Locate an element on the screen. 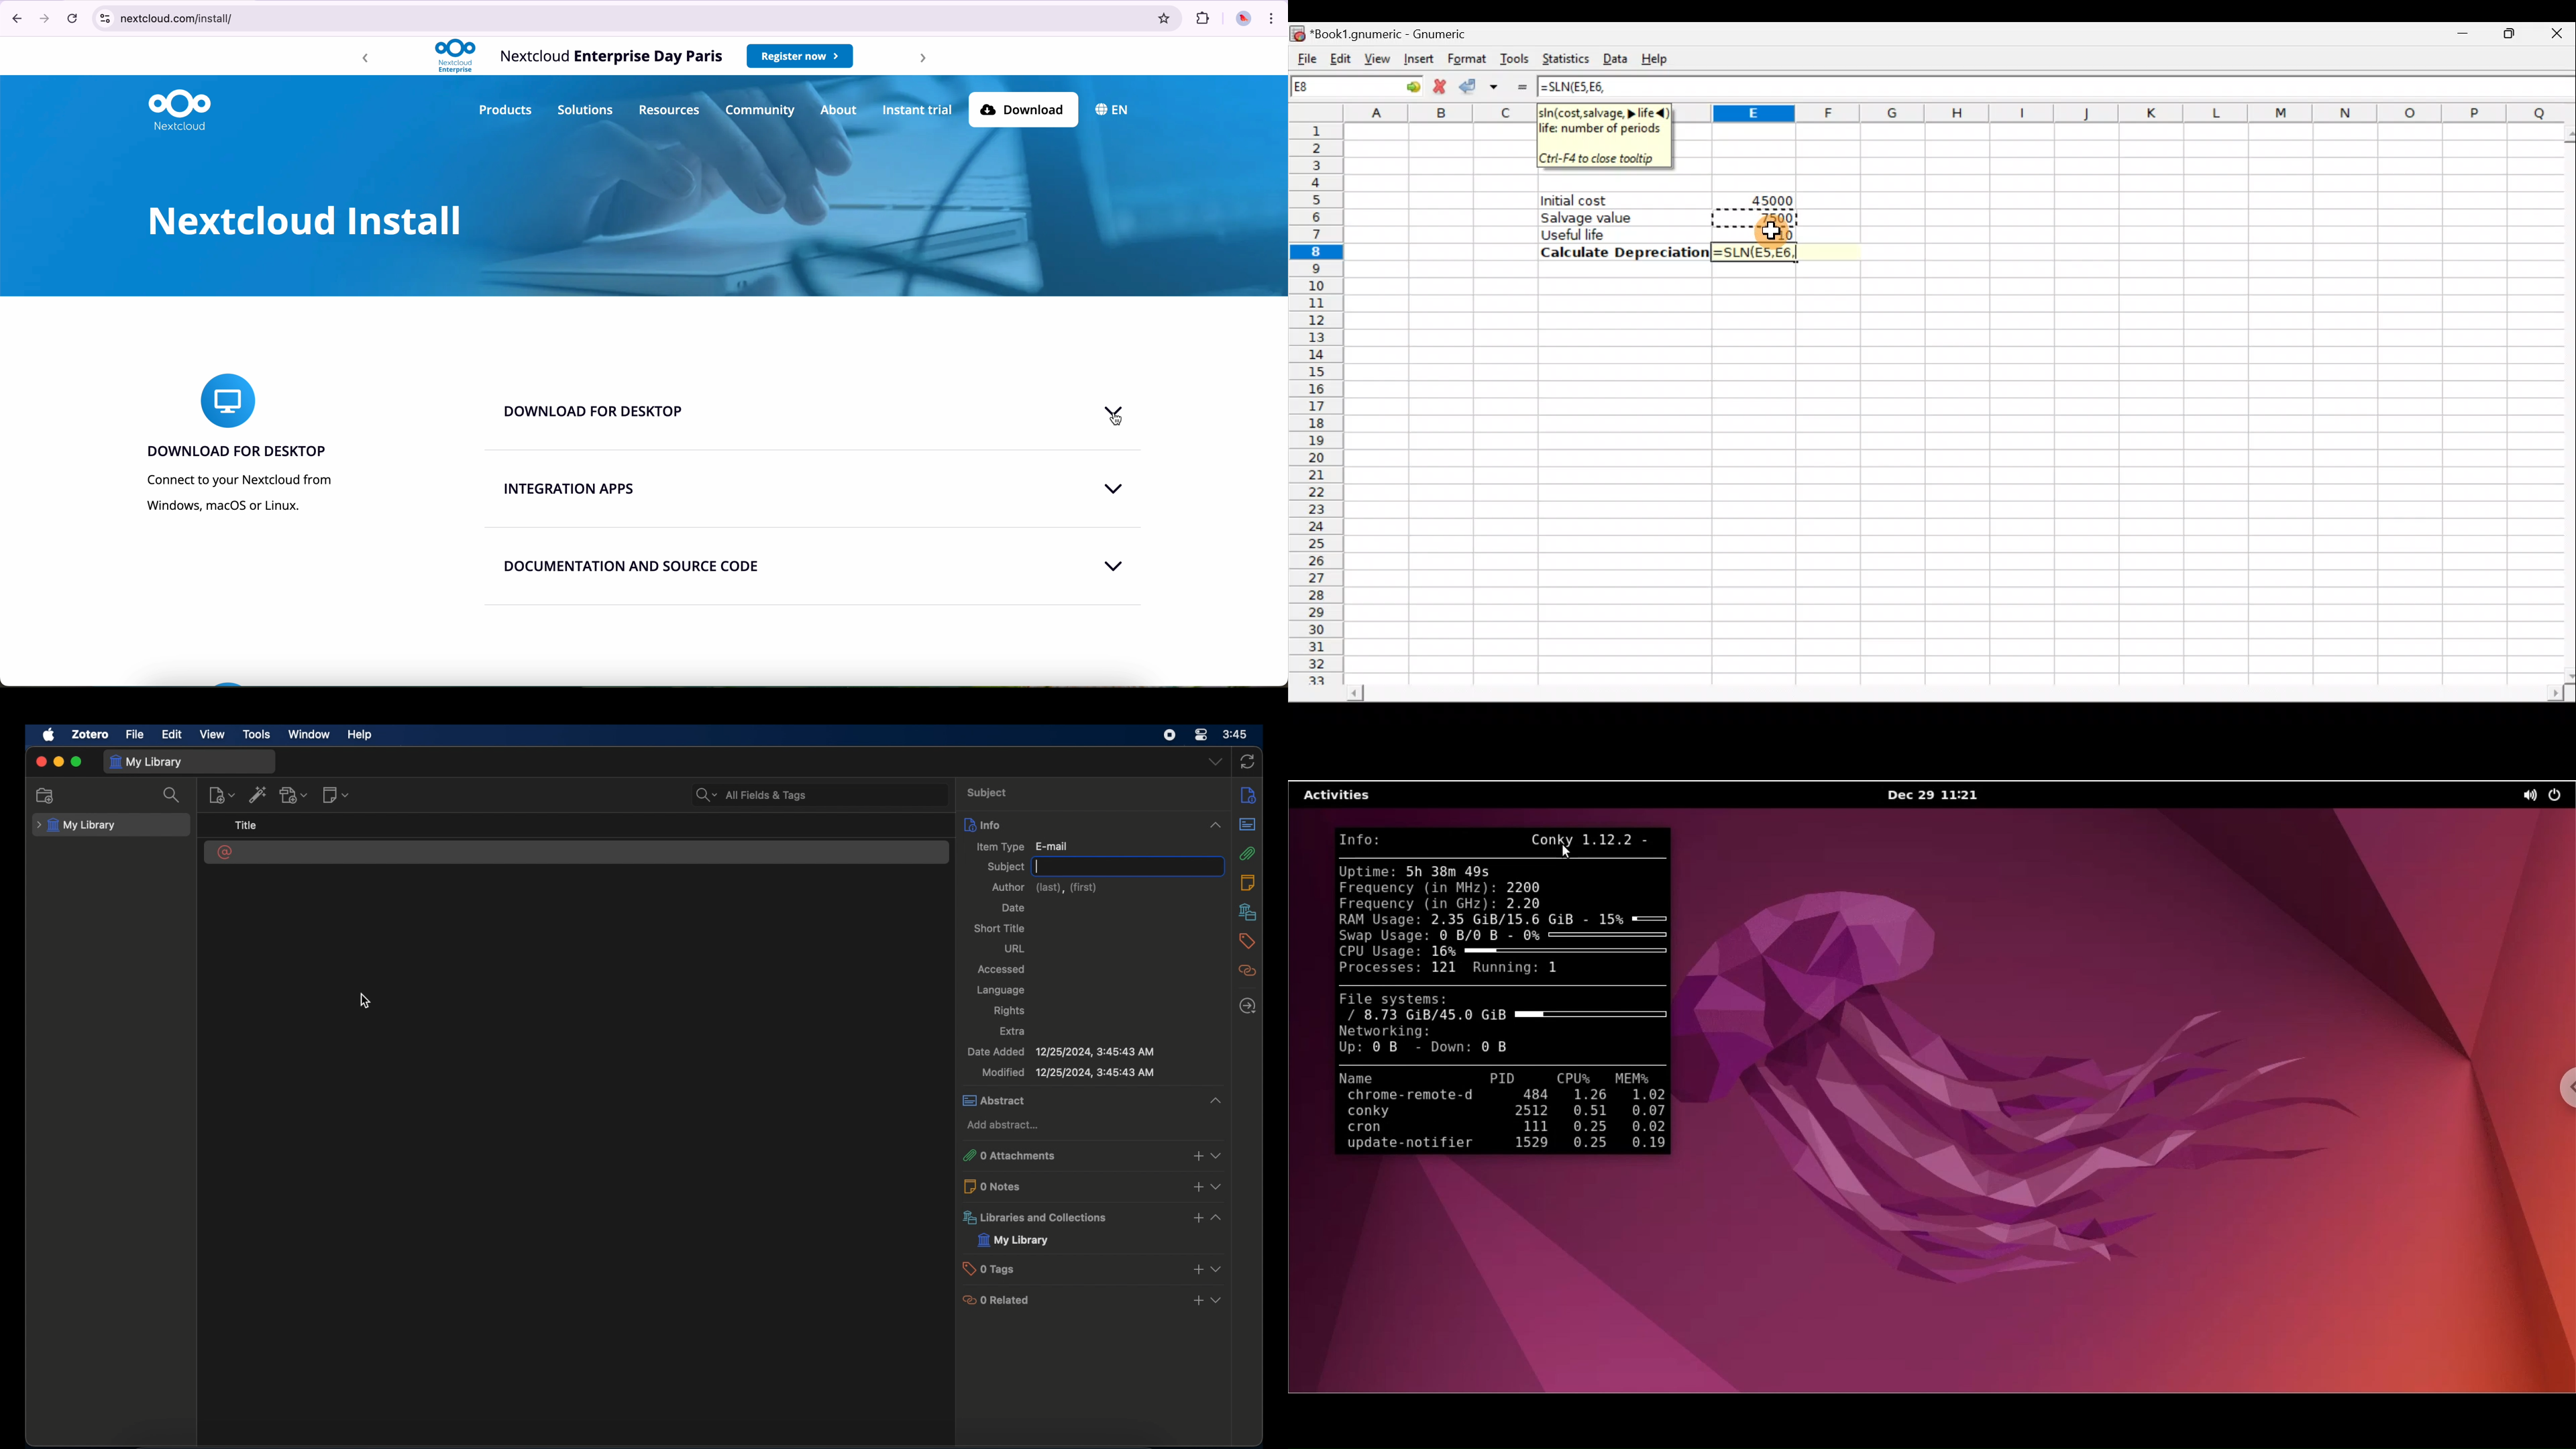 The image size is (2576, 1456). code on download for desktop tab is located at coordinates (1114, 415).